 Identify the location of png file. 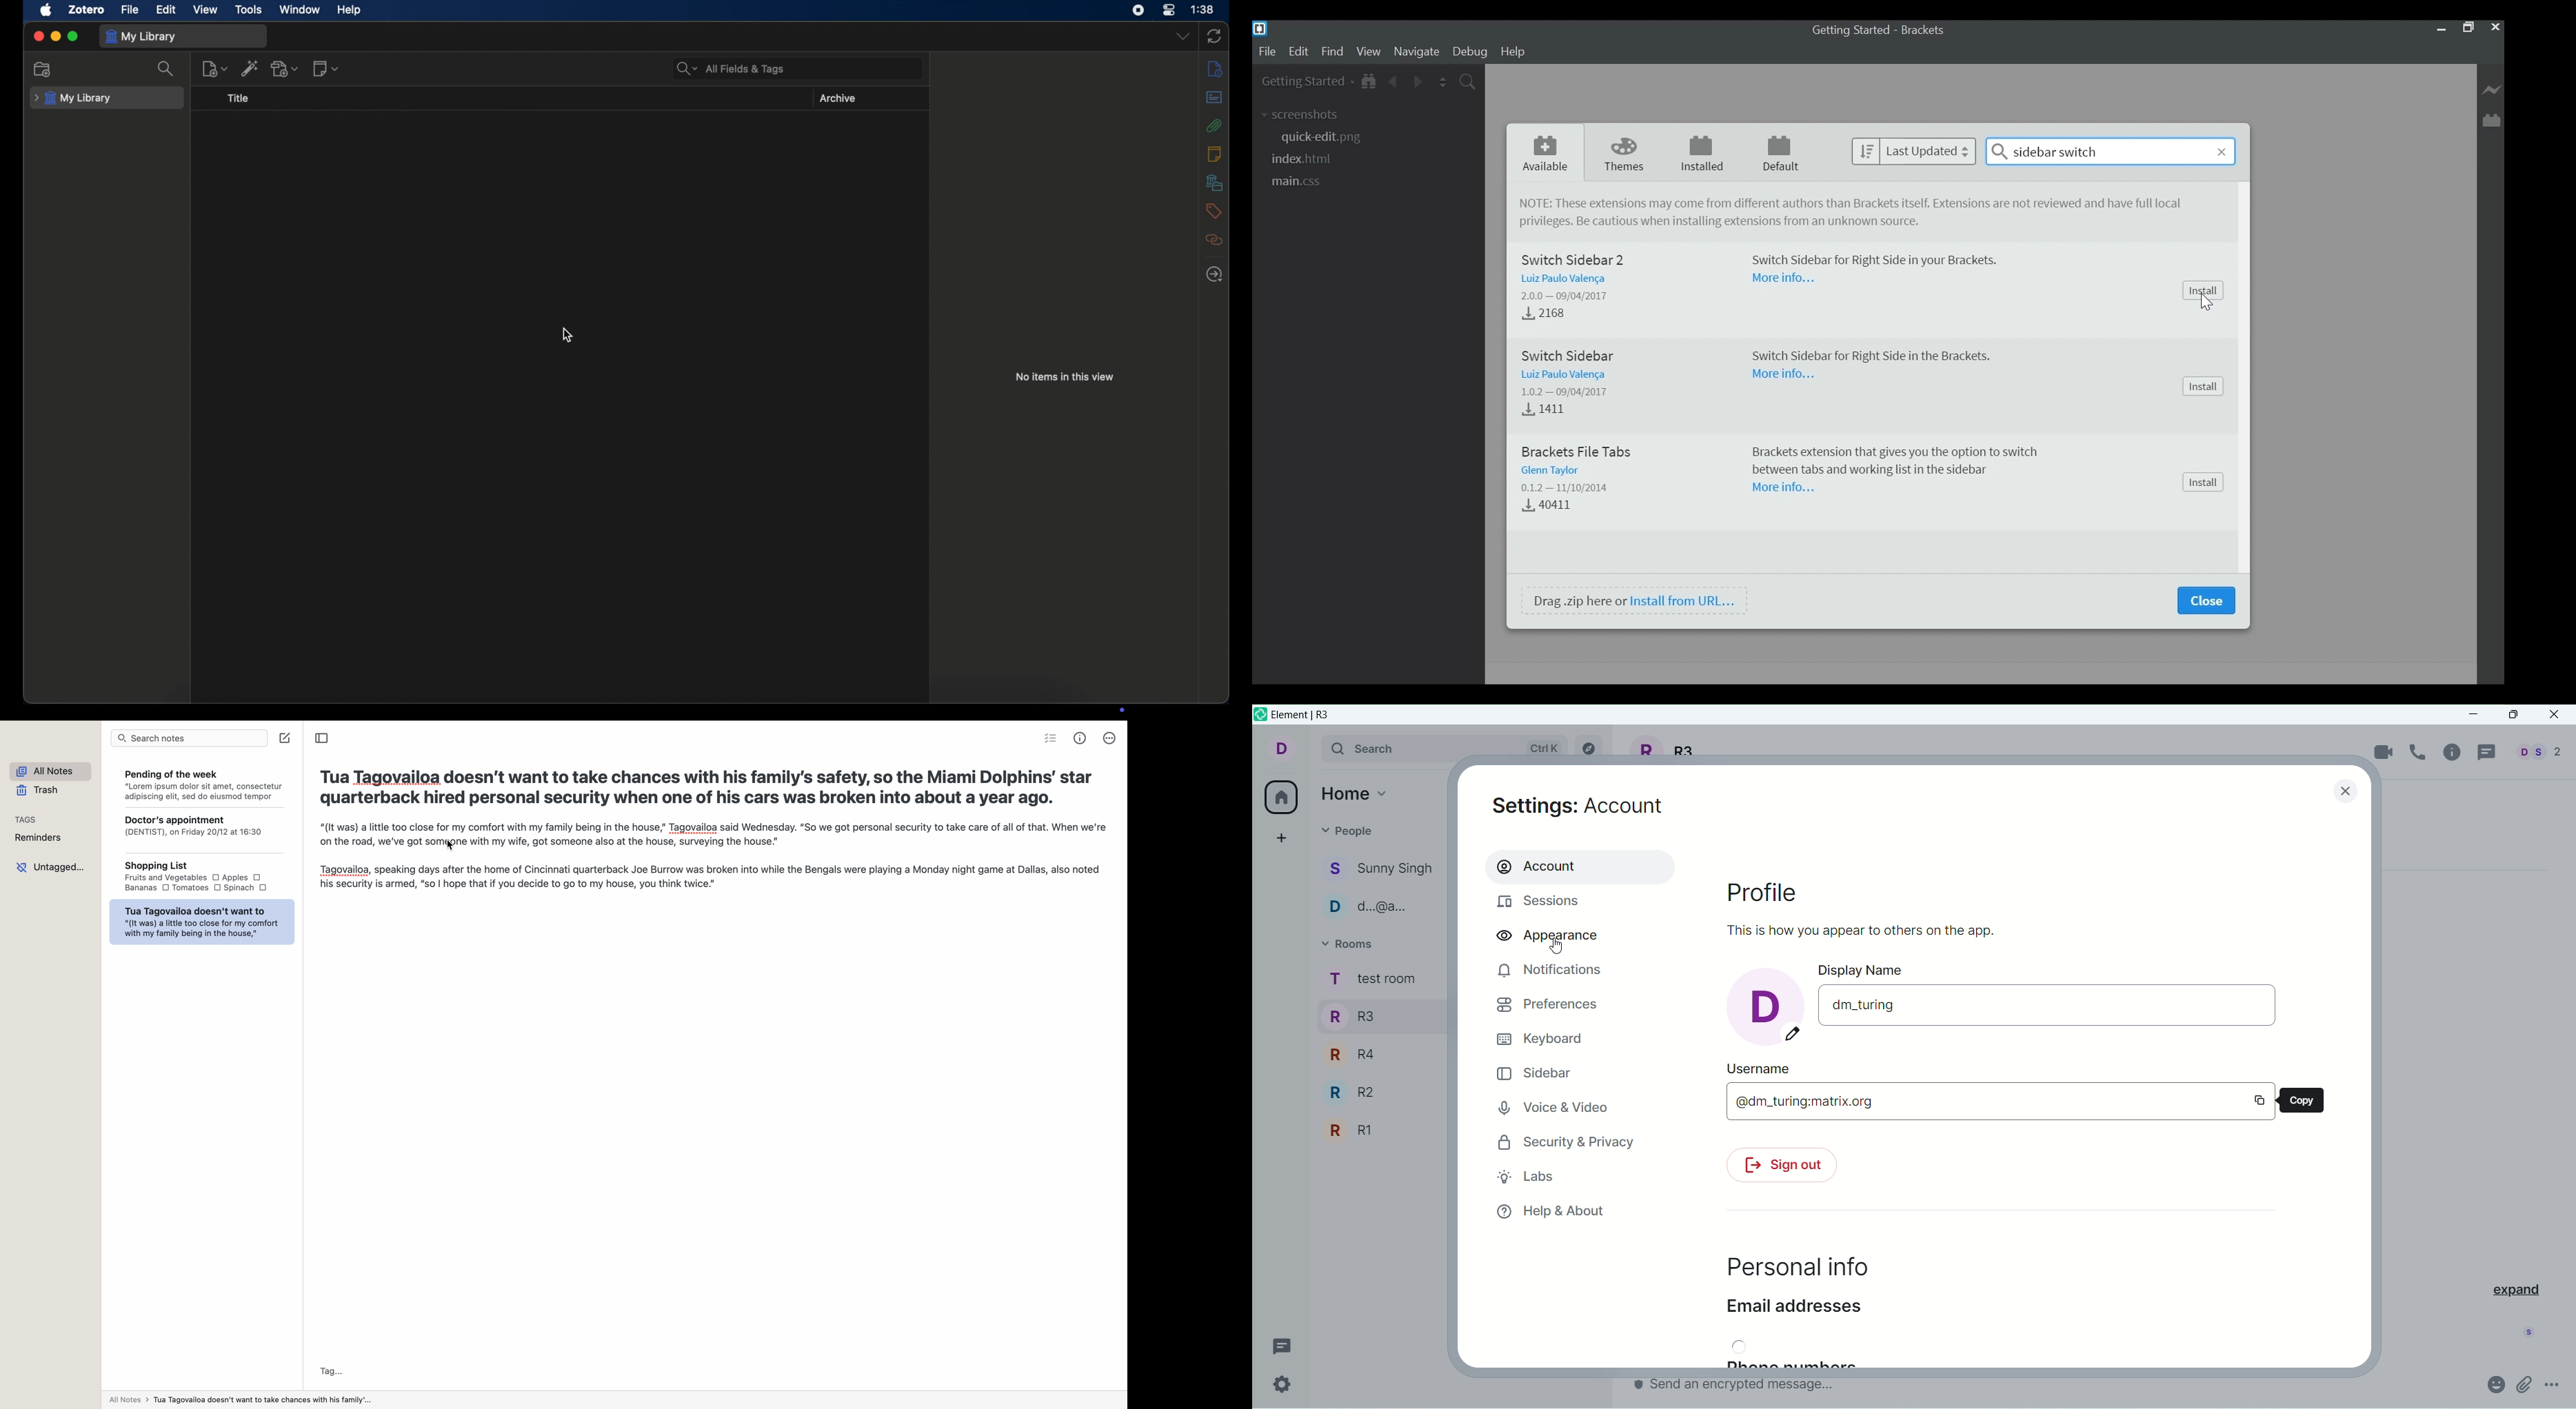
(1324, 138).